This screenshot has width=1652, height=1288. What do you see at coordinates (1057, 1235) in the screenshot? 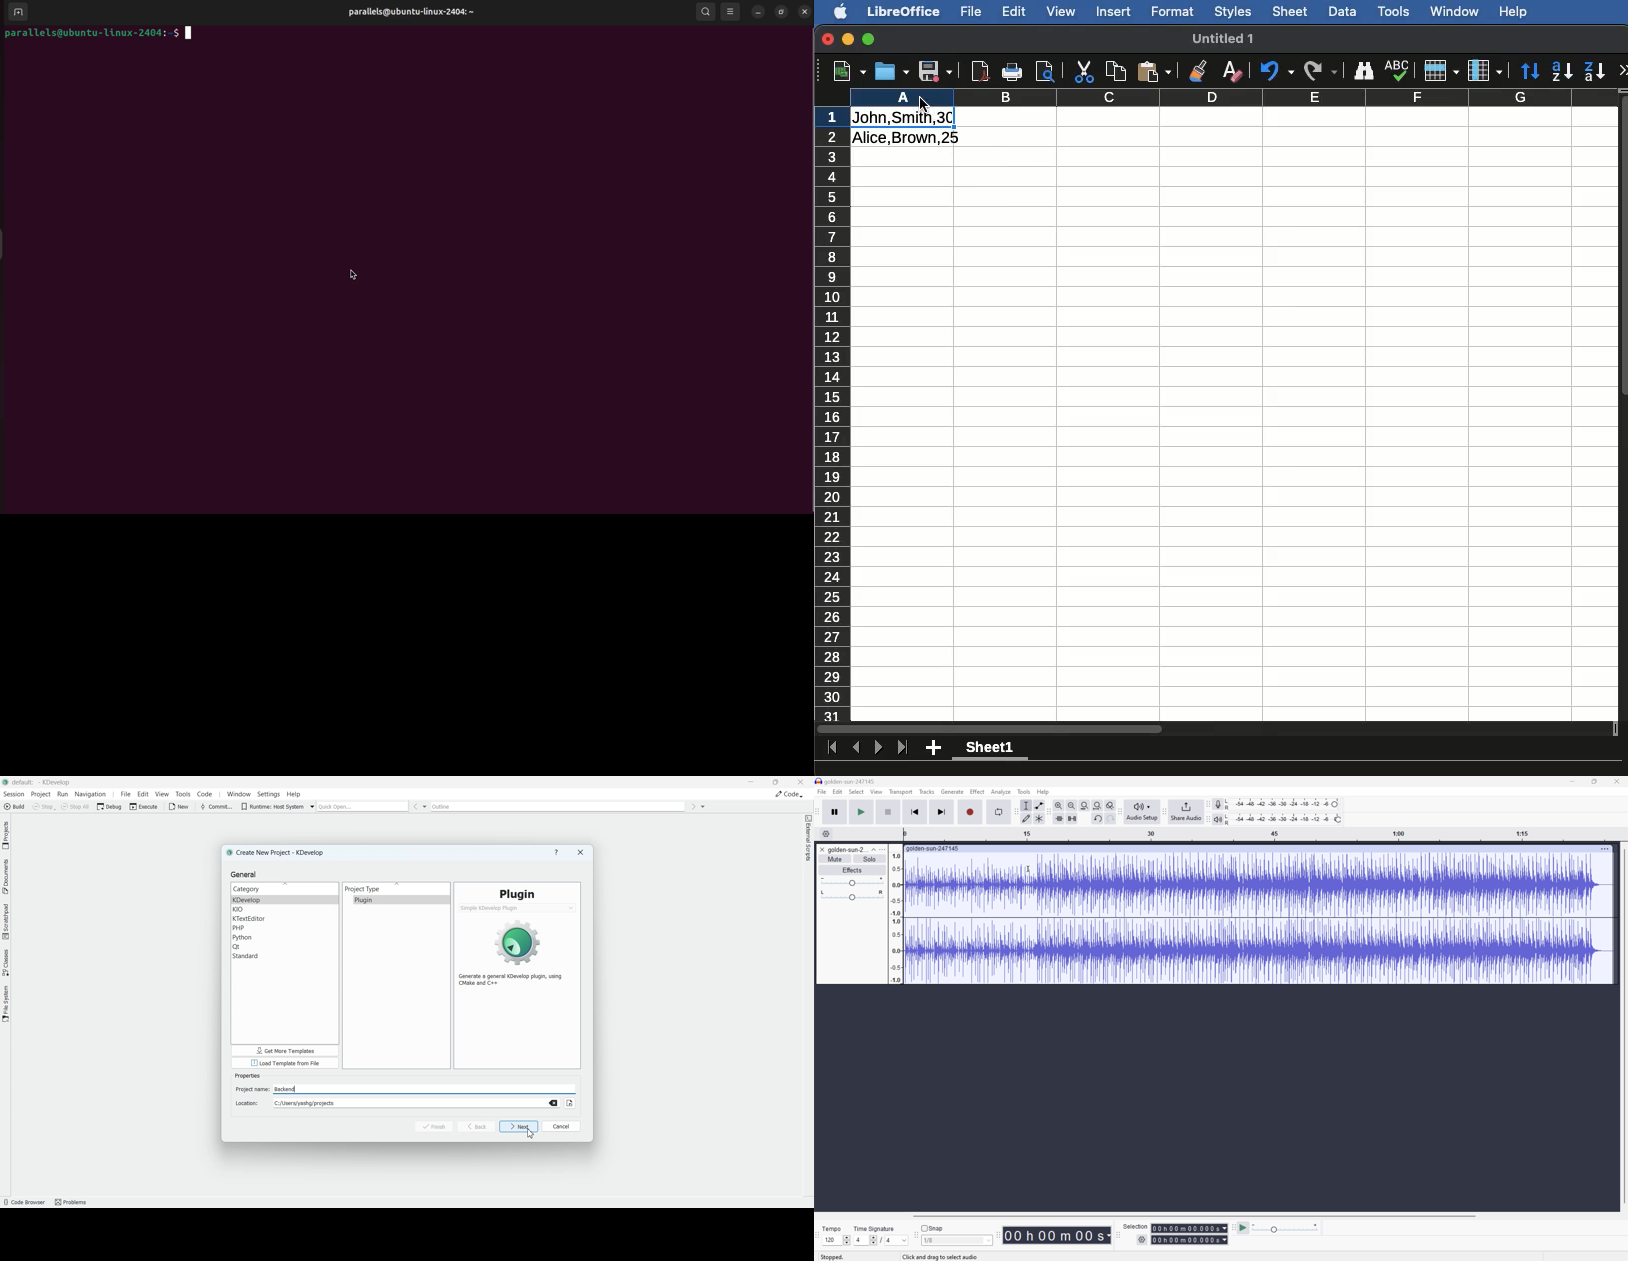
I see `Time` at bounding box center [1057, 1235].